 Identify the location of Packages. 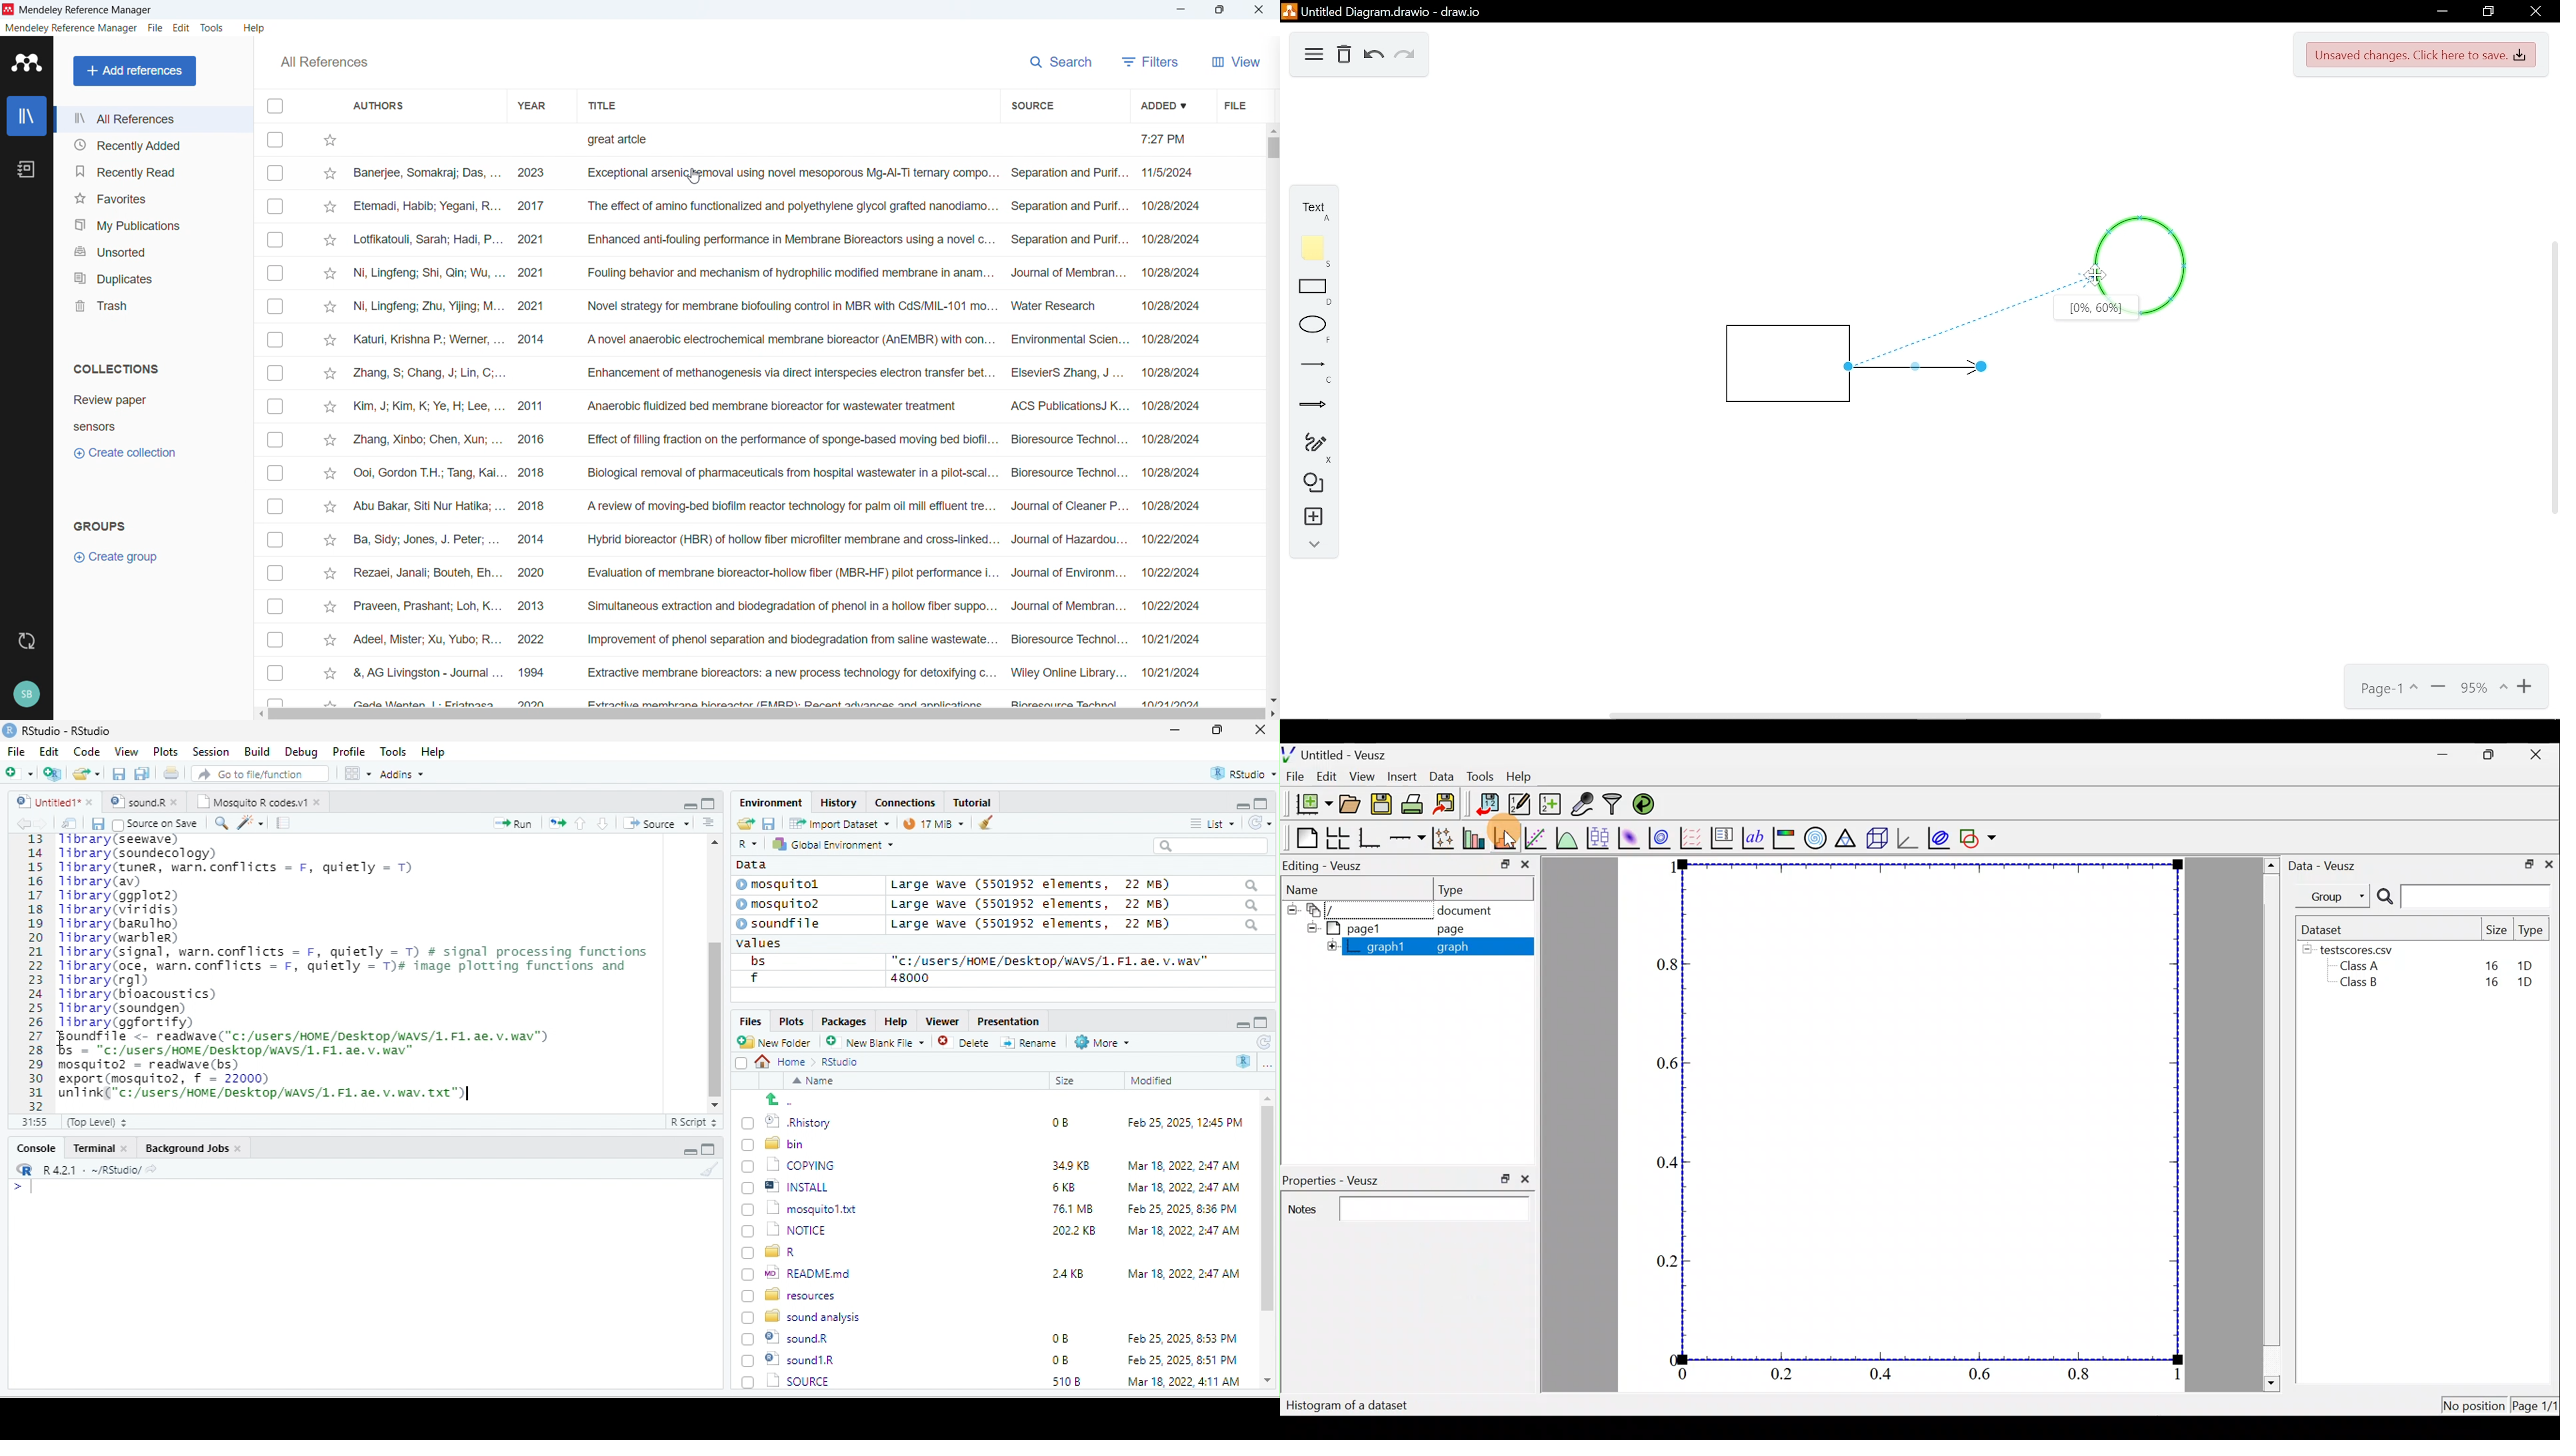
(847, 1021).